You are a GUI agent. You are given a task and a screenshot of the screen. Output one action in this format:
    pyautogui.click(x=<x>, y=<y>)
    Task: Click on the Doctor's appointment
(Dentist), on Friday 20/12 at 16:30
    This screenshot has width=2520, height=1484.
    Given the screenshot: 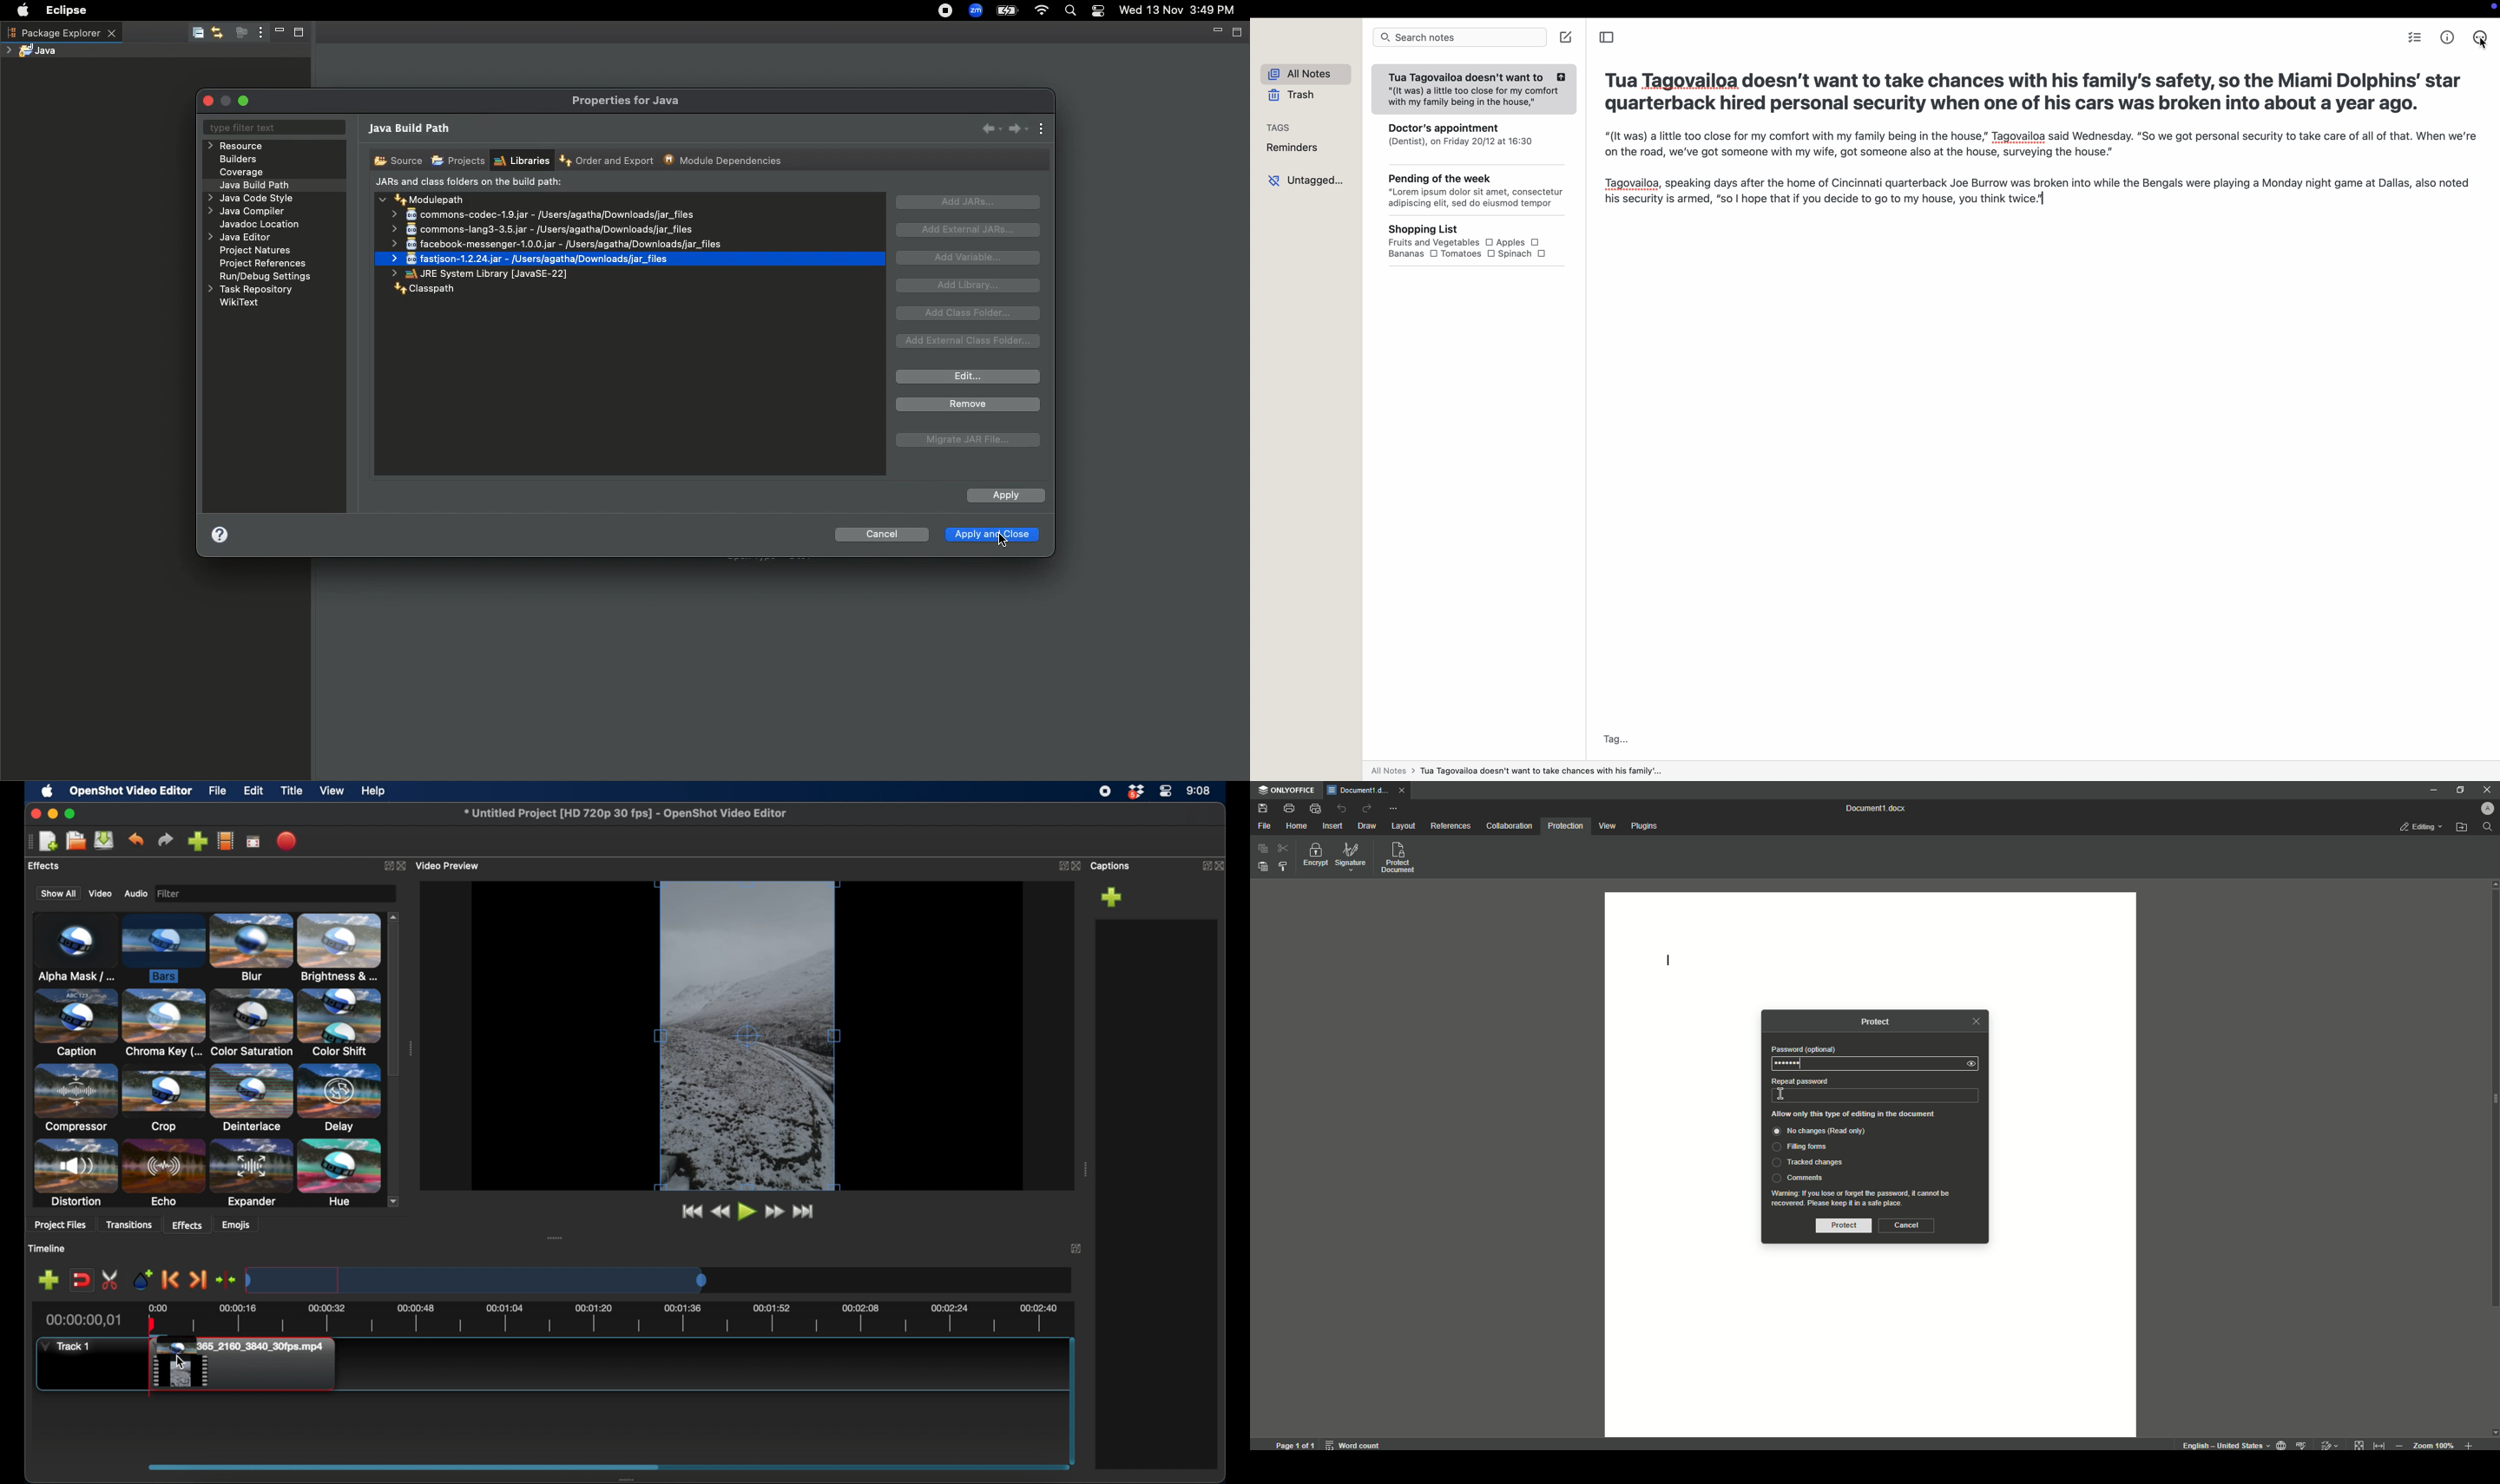 What is the action you would take?
    pyautogui.click(x=1461, y=135)
    